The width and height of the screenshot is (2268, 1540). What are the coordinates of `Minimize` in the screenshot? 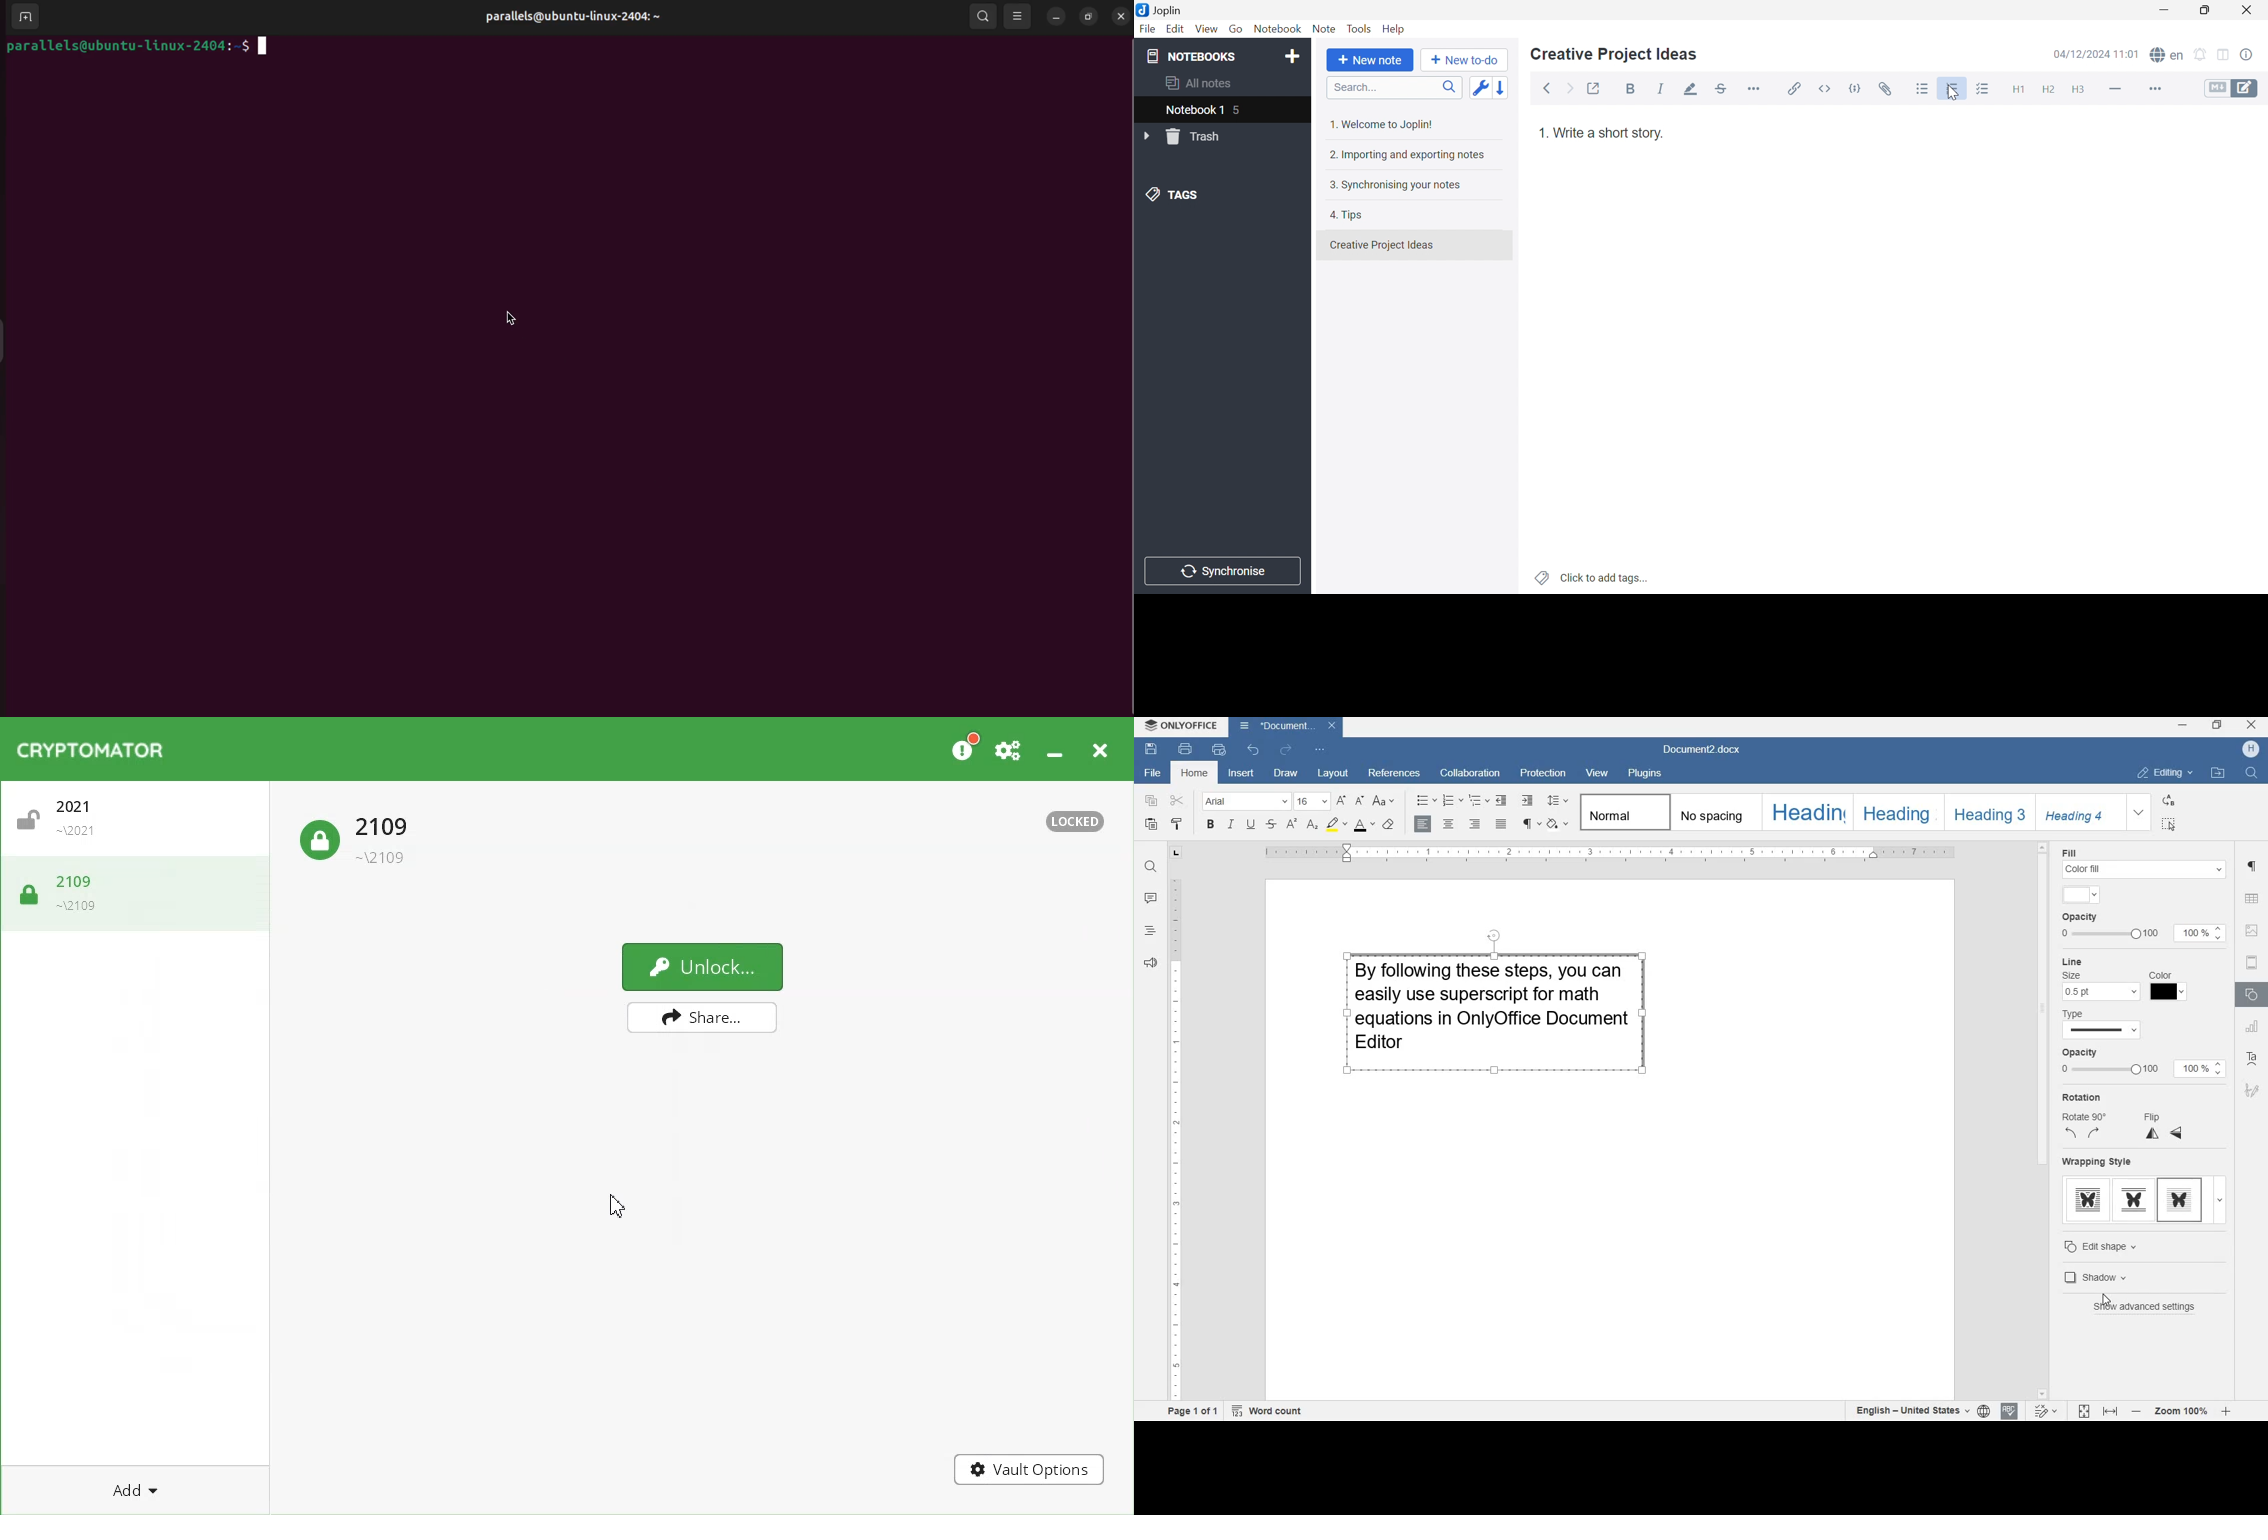 It's located at (1057, 749).